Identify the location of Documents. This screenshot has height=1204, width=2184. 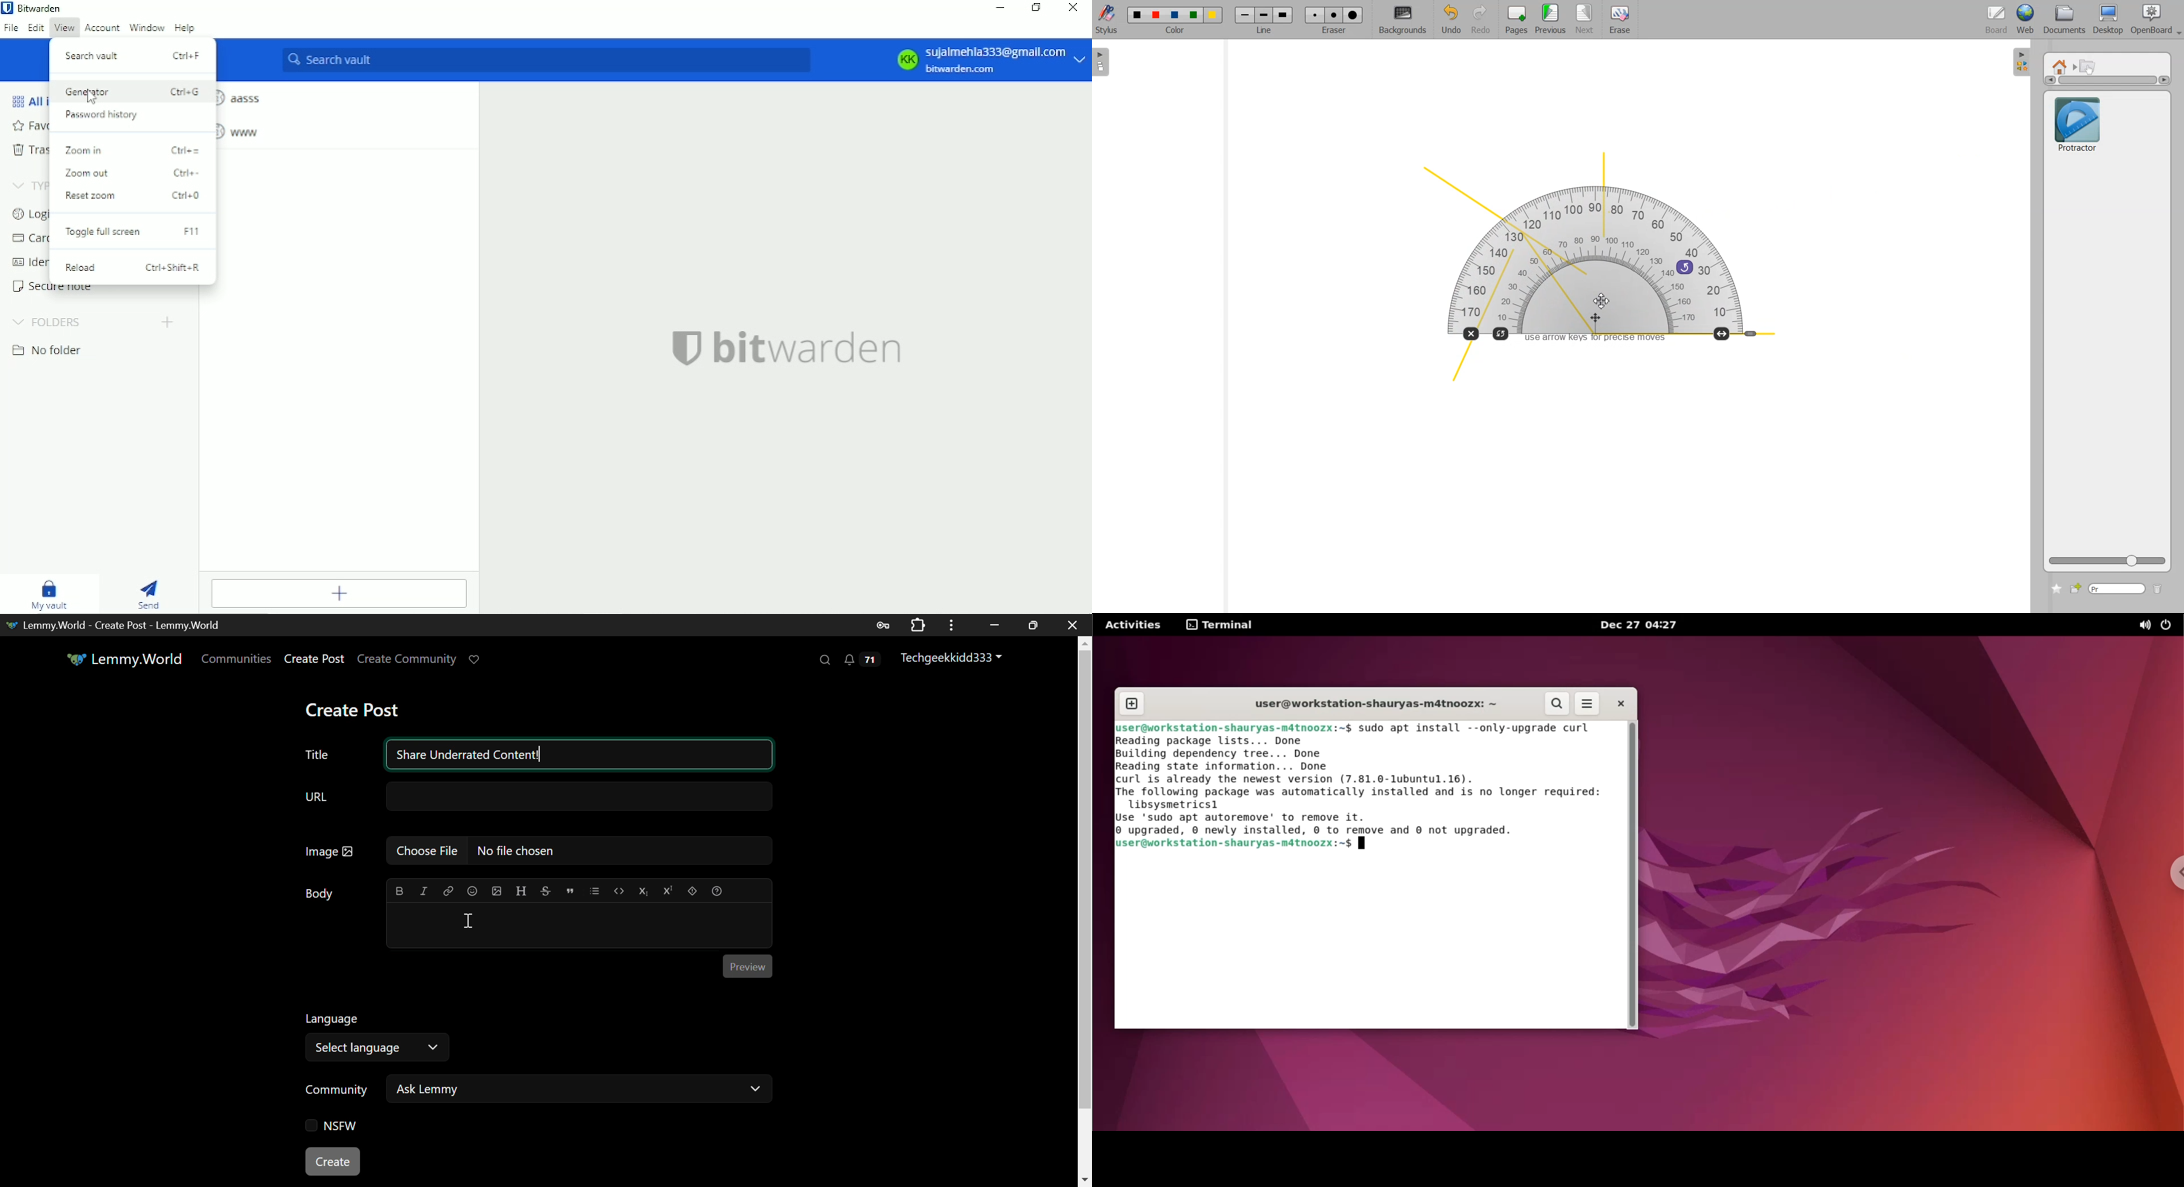
(2063, 20).